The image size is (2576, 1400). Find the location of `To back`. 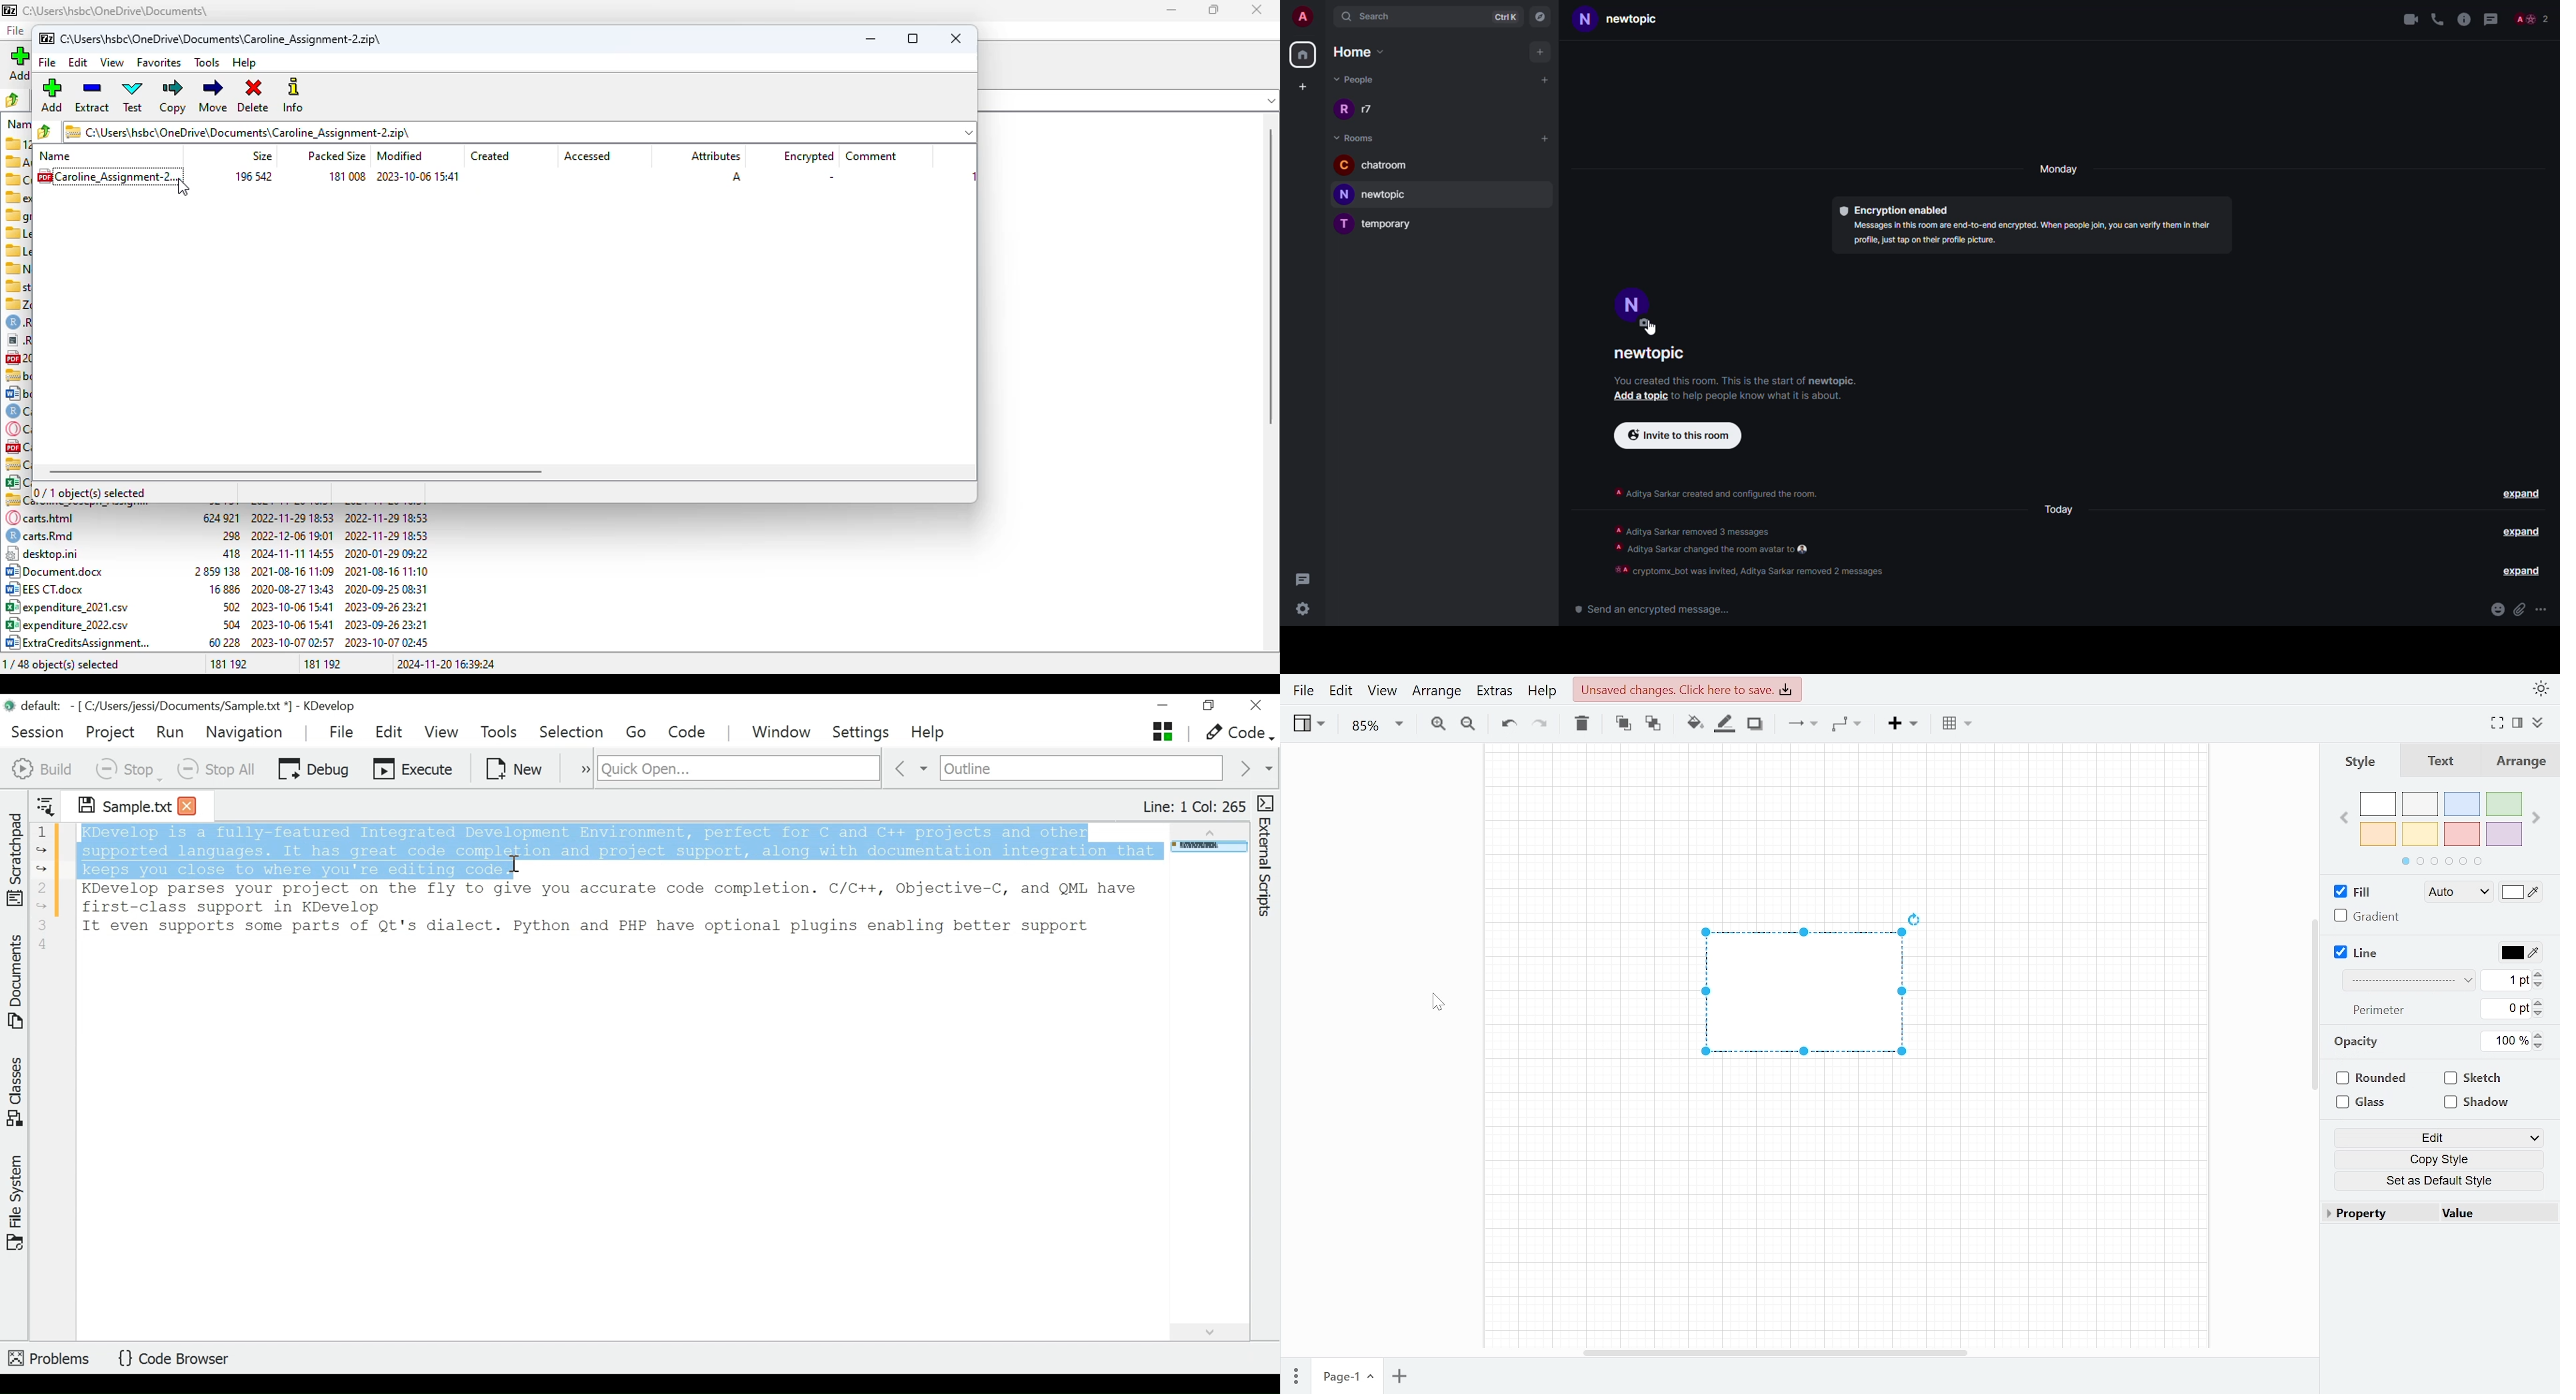

To back is located at coordinates (1652, 725).